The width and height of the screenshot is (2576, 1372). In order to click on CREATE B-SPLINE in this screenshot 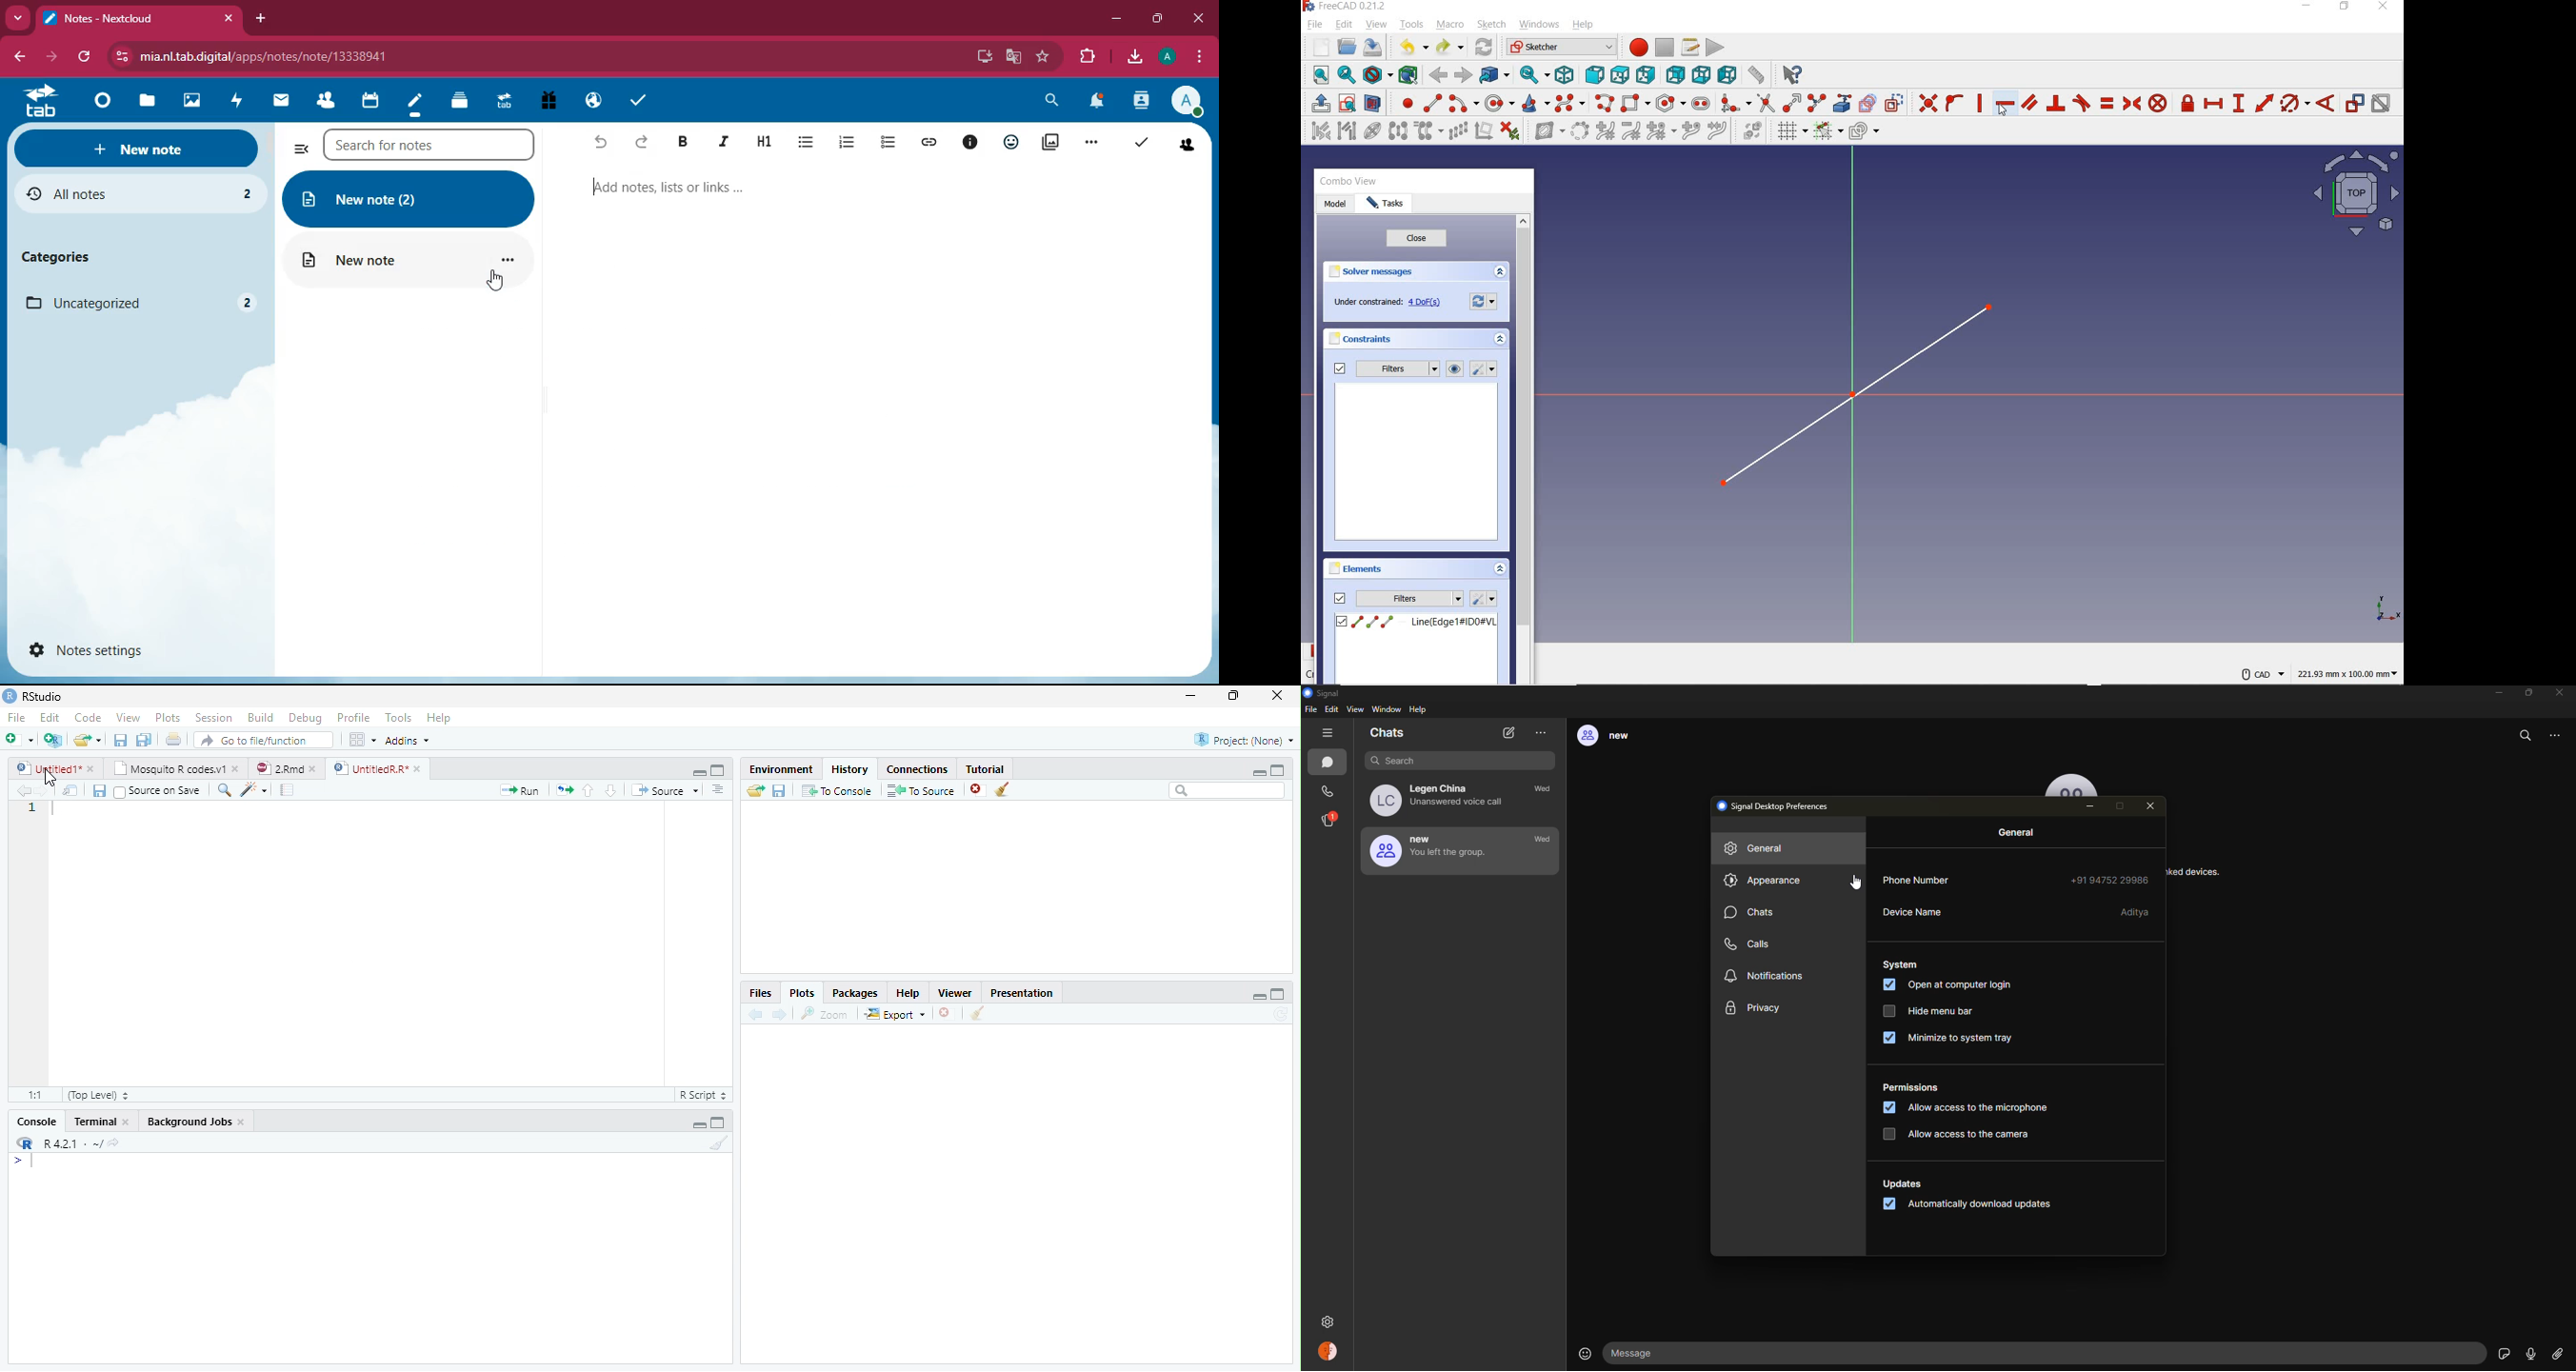, I will do `click(1569, 103)`.